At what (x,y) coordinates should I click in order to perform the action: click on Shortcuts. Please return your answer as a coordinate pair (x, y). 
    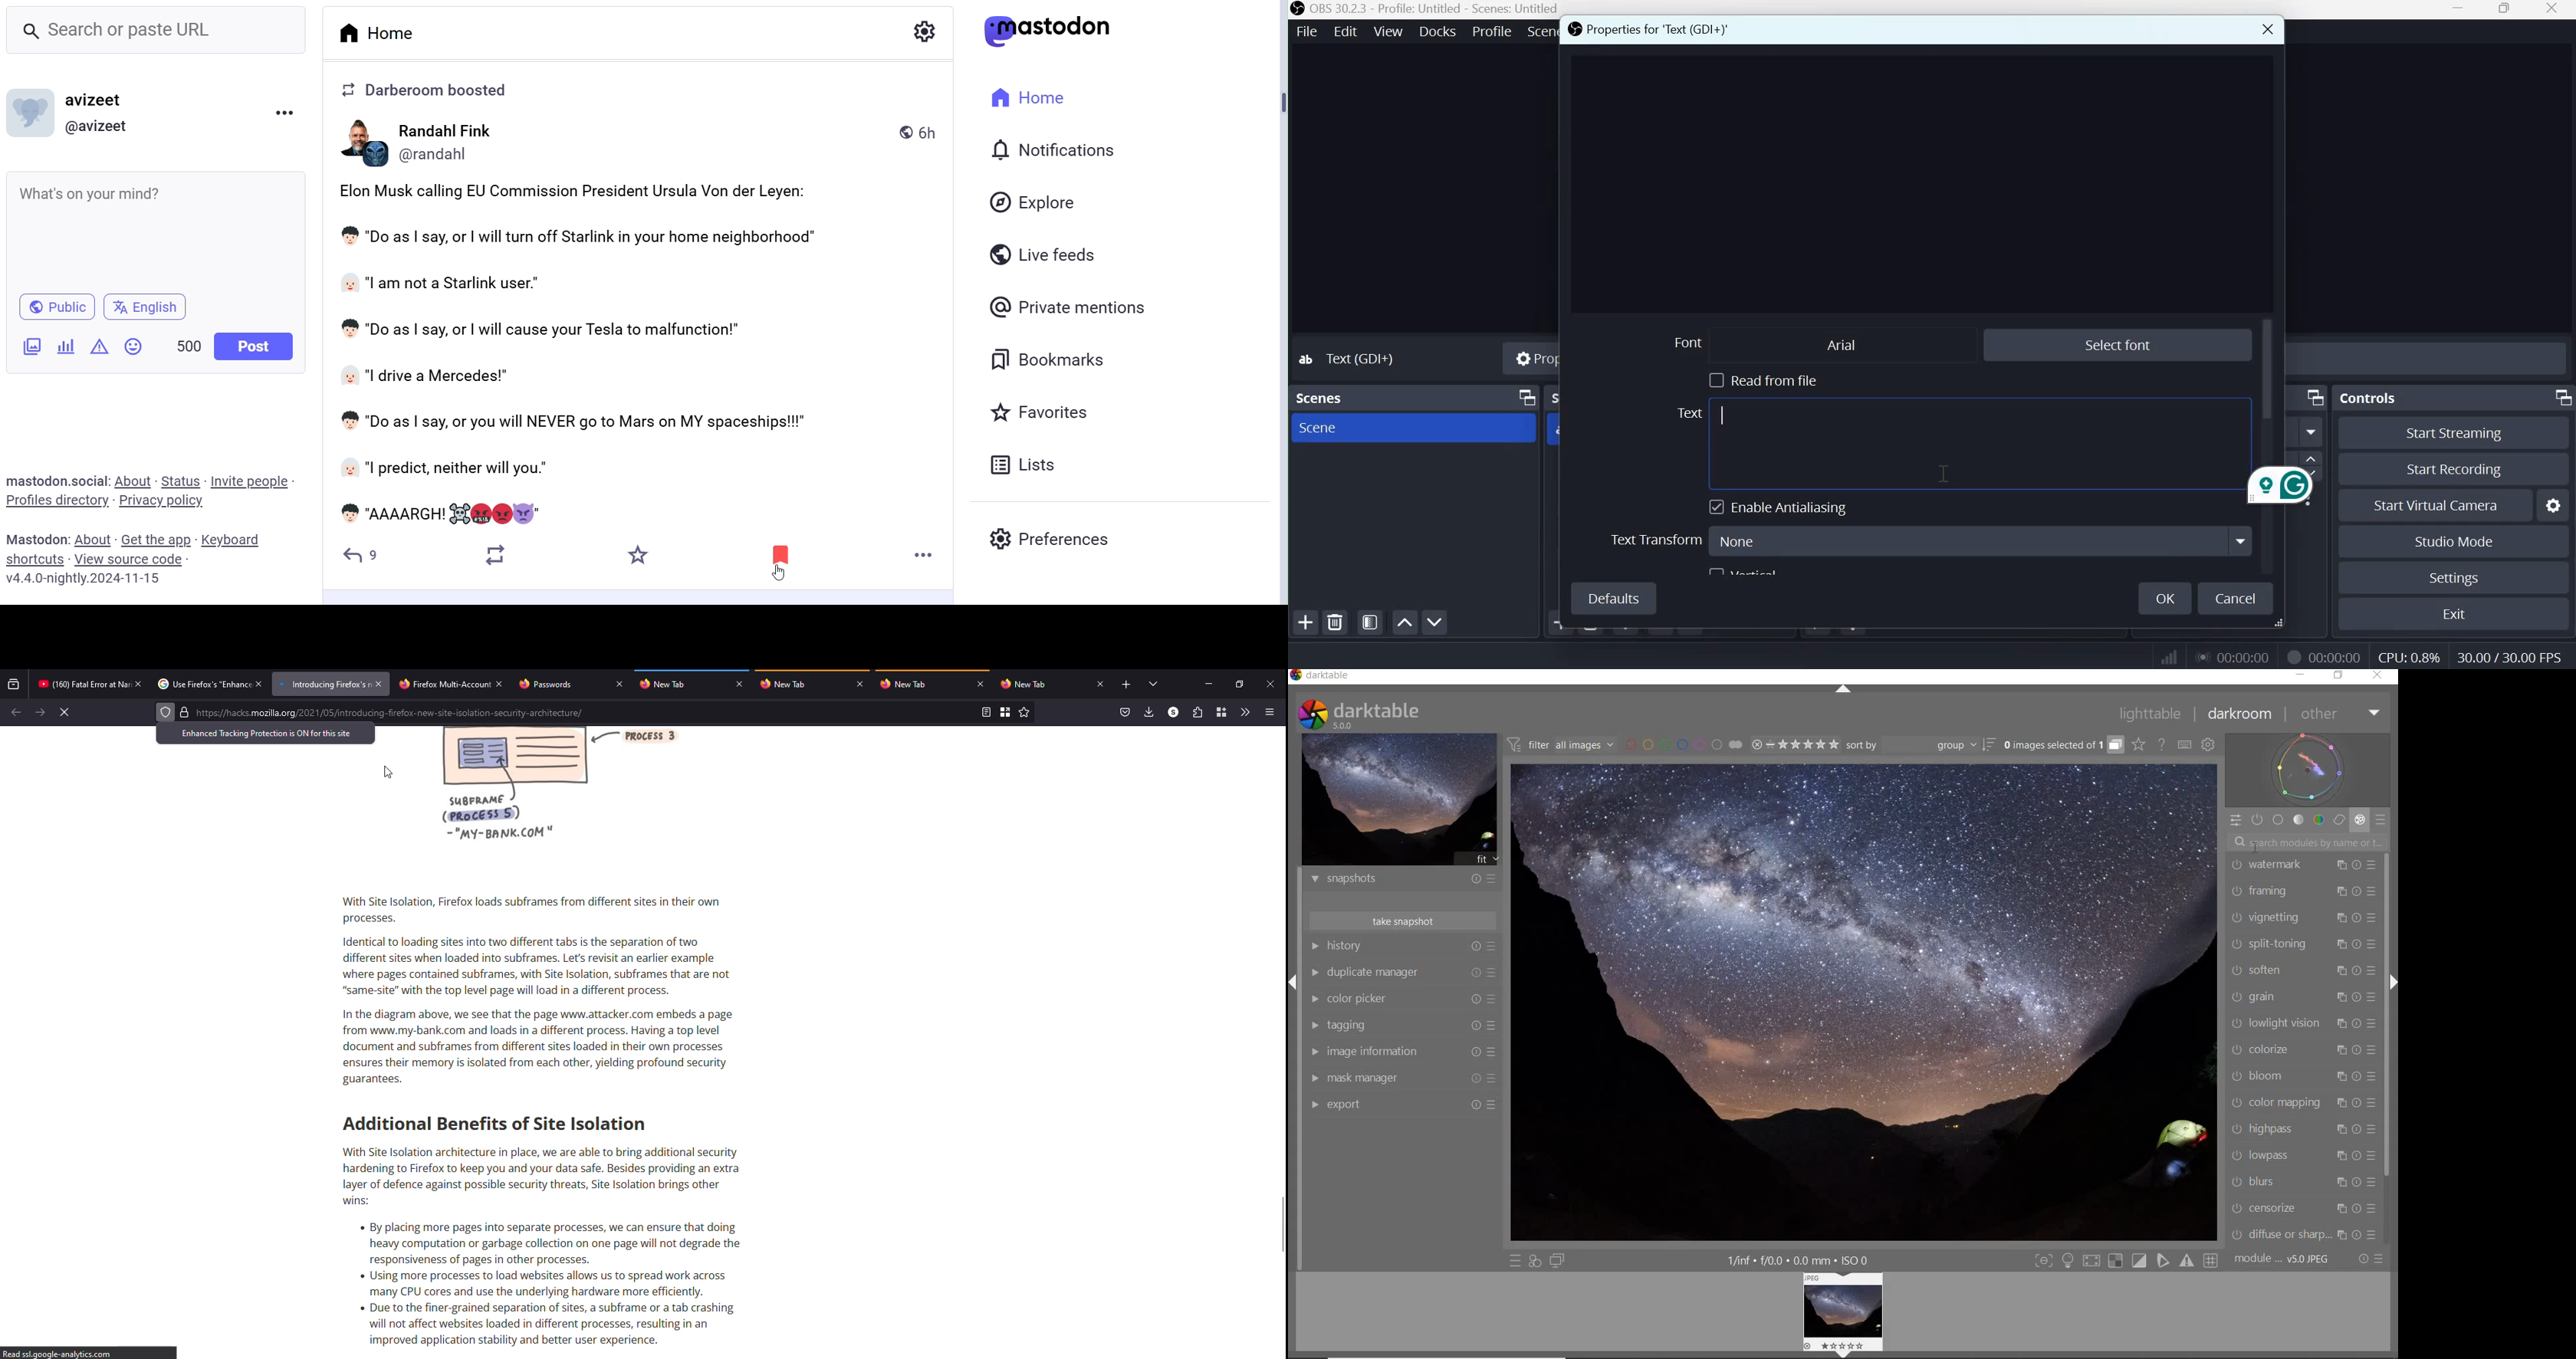
    Looking at the image, I should click on (36, 559).